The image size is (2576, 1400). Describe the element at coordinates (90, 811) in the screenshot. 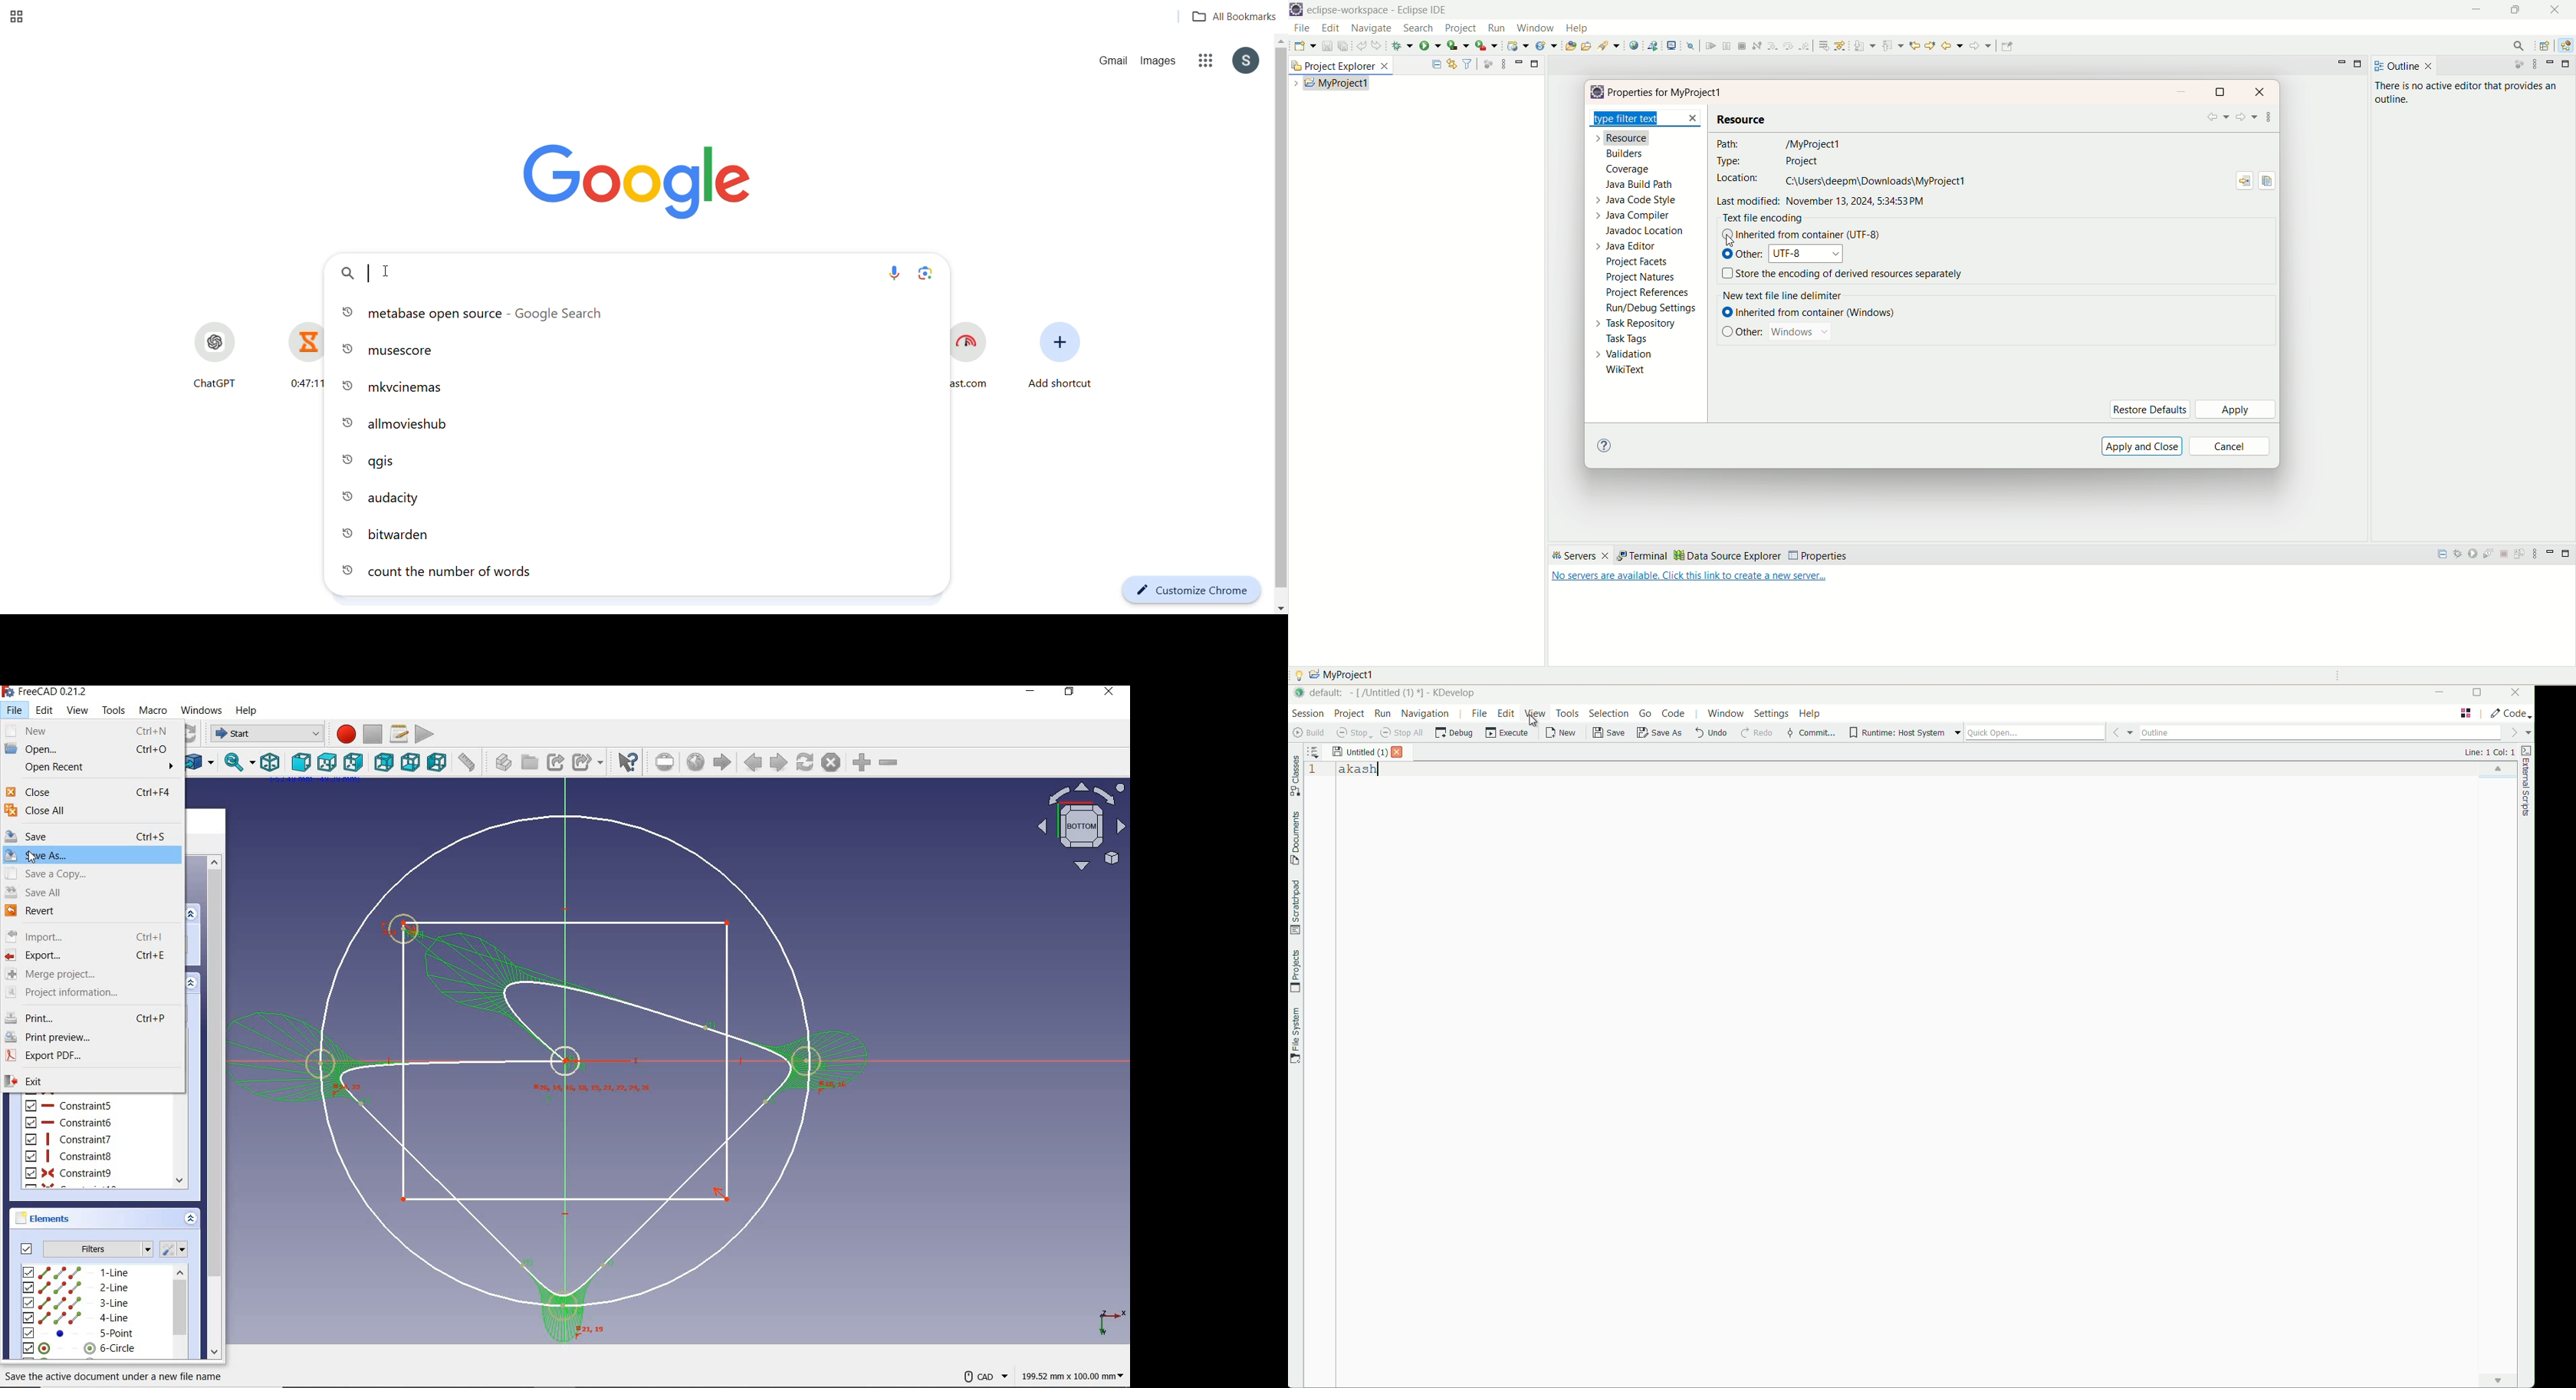

I see `close all` at that location.